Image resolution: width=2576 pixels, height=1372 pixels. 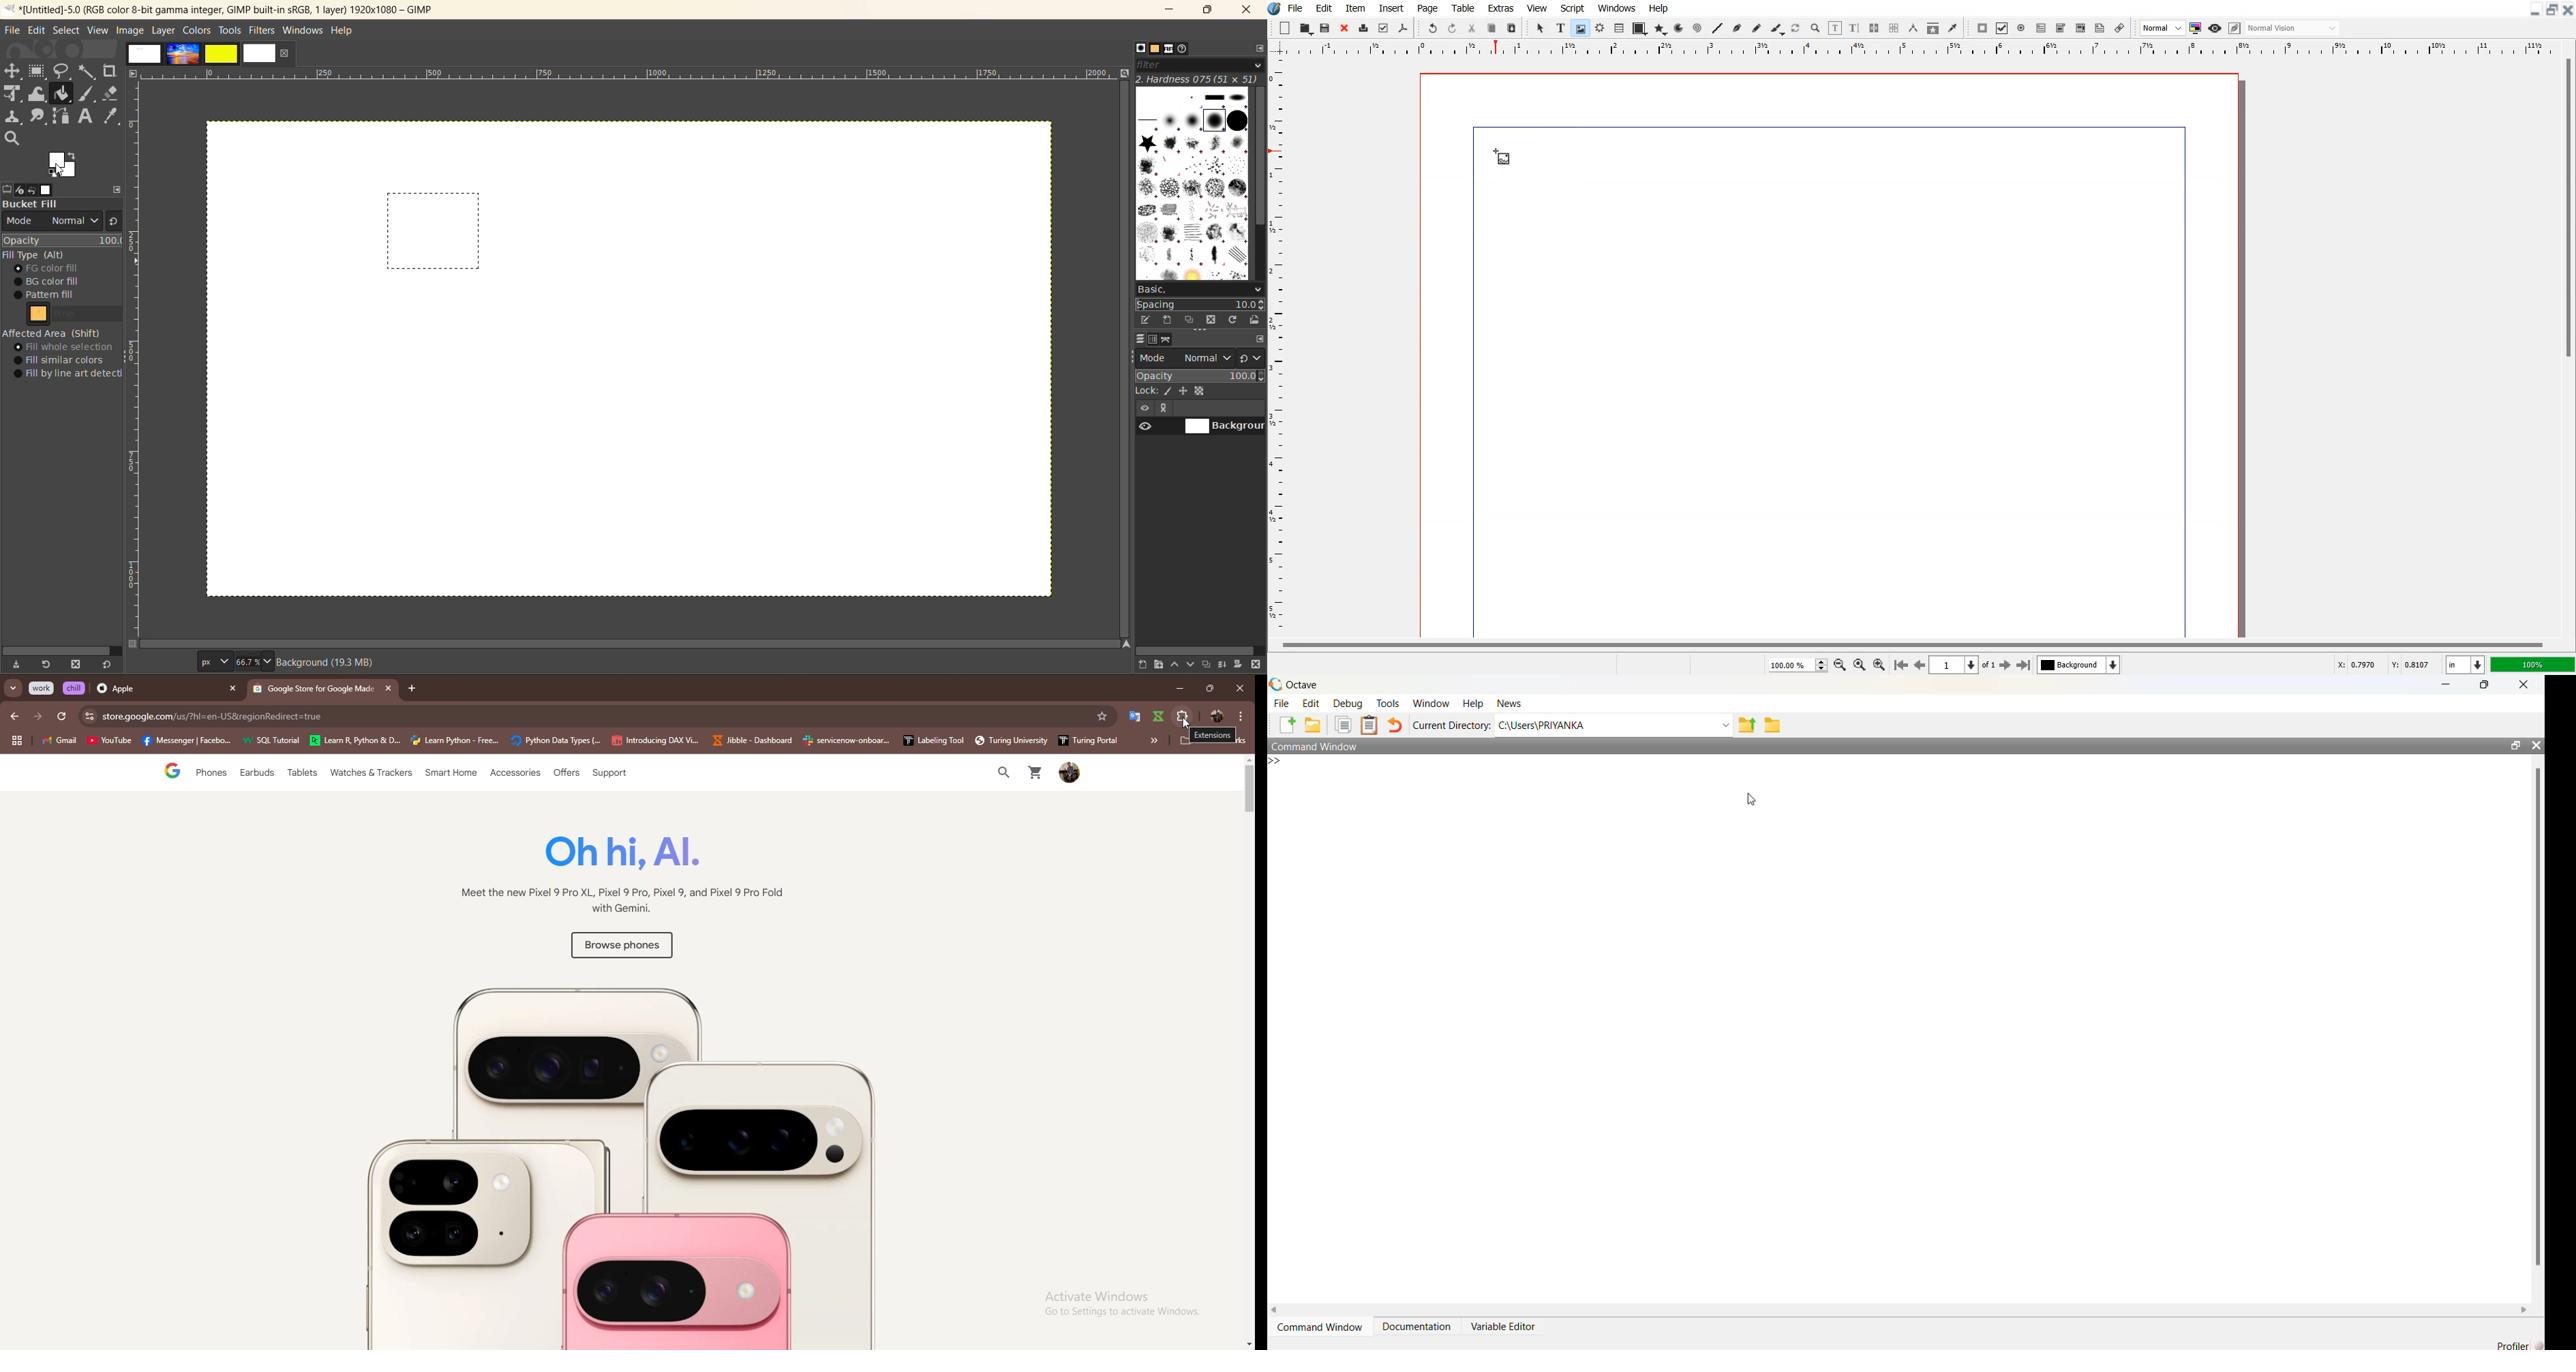 I want to click on Bezier Curve, so click(x=1737, y=28).